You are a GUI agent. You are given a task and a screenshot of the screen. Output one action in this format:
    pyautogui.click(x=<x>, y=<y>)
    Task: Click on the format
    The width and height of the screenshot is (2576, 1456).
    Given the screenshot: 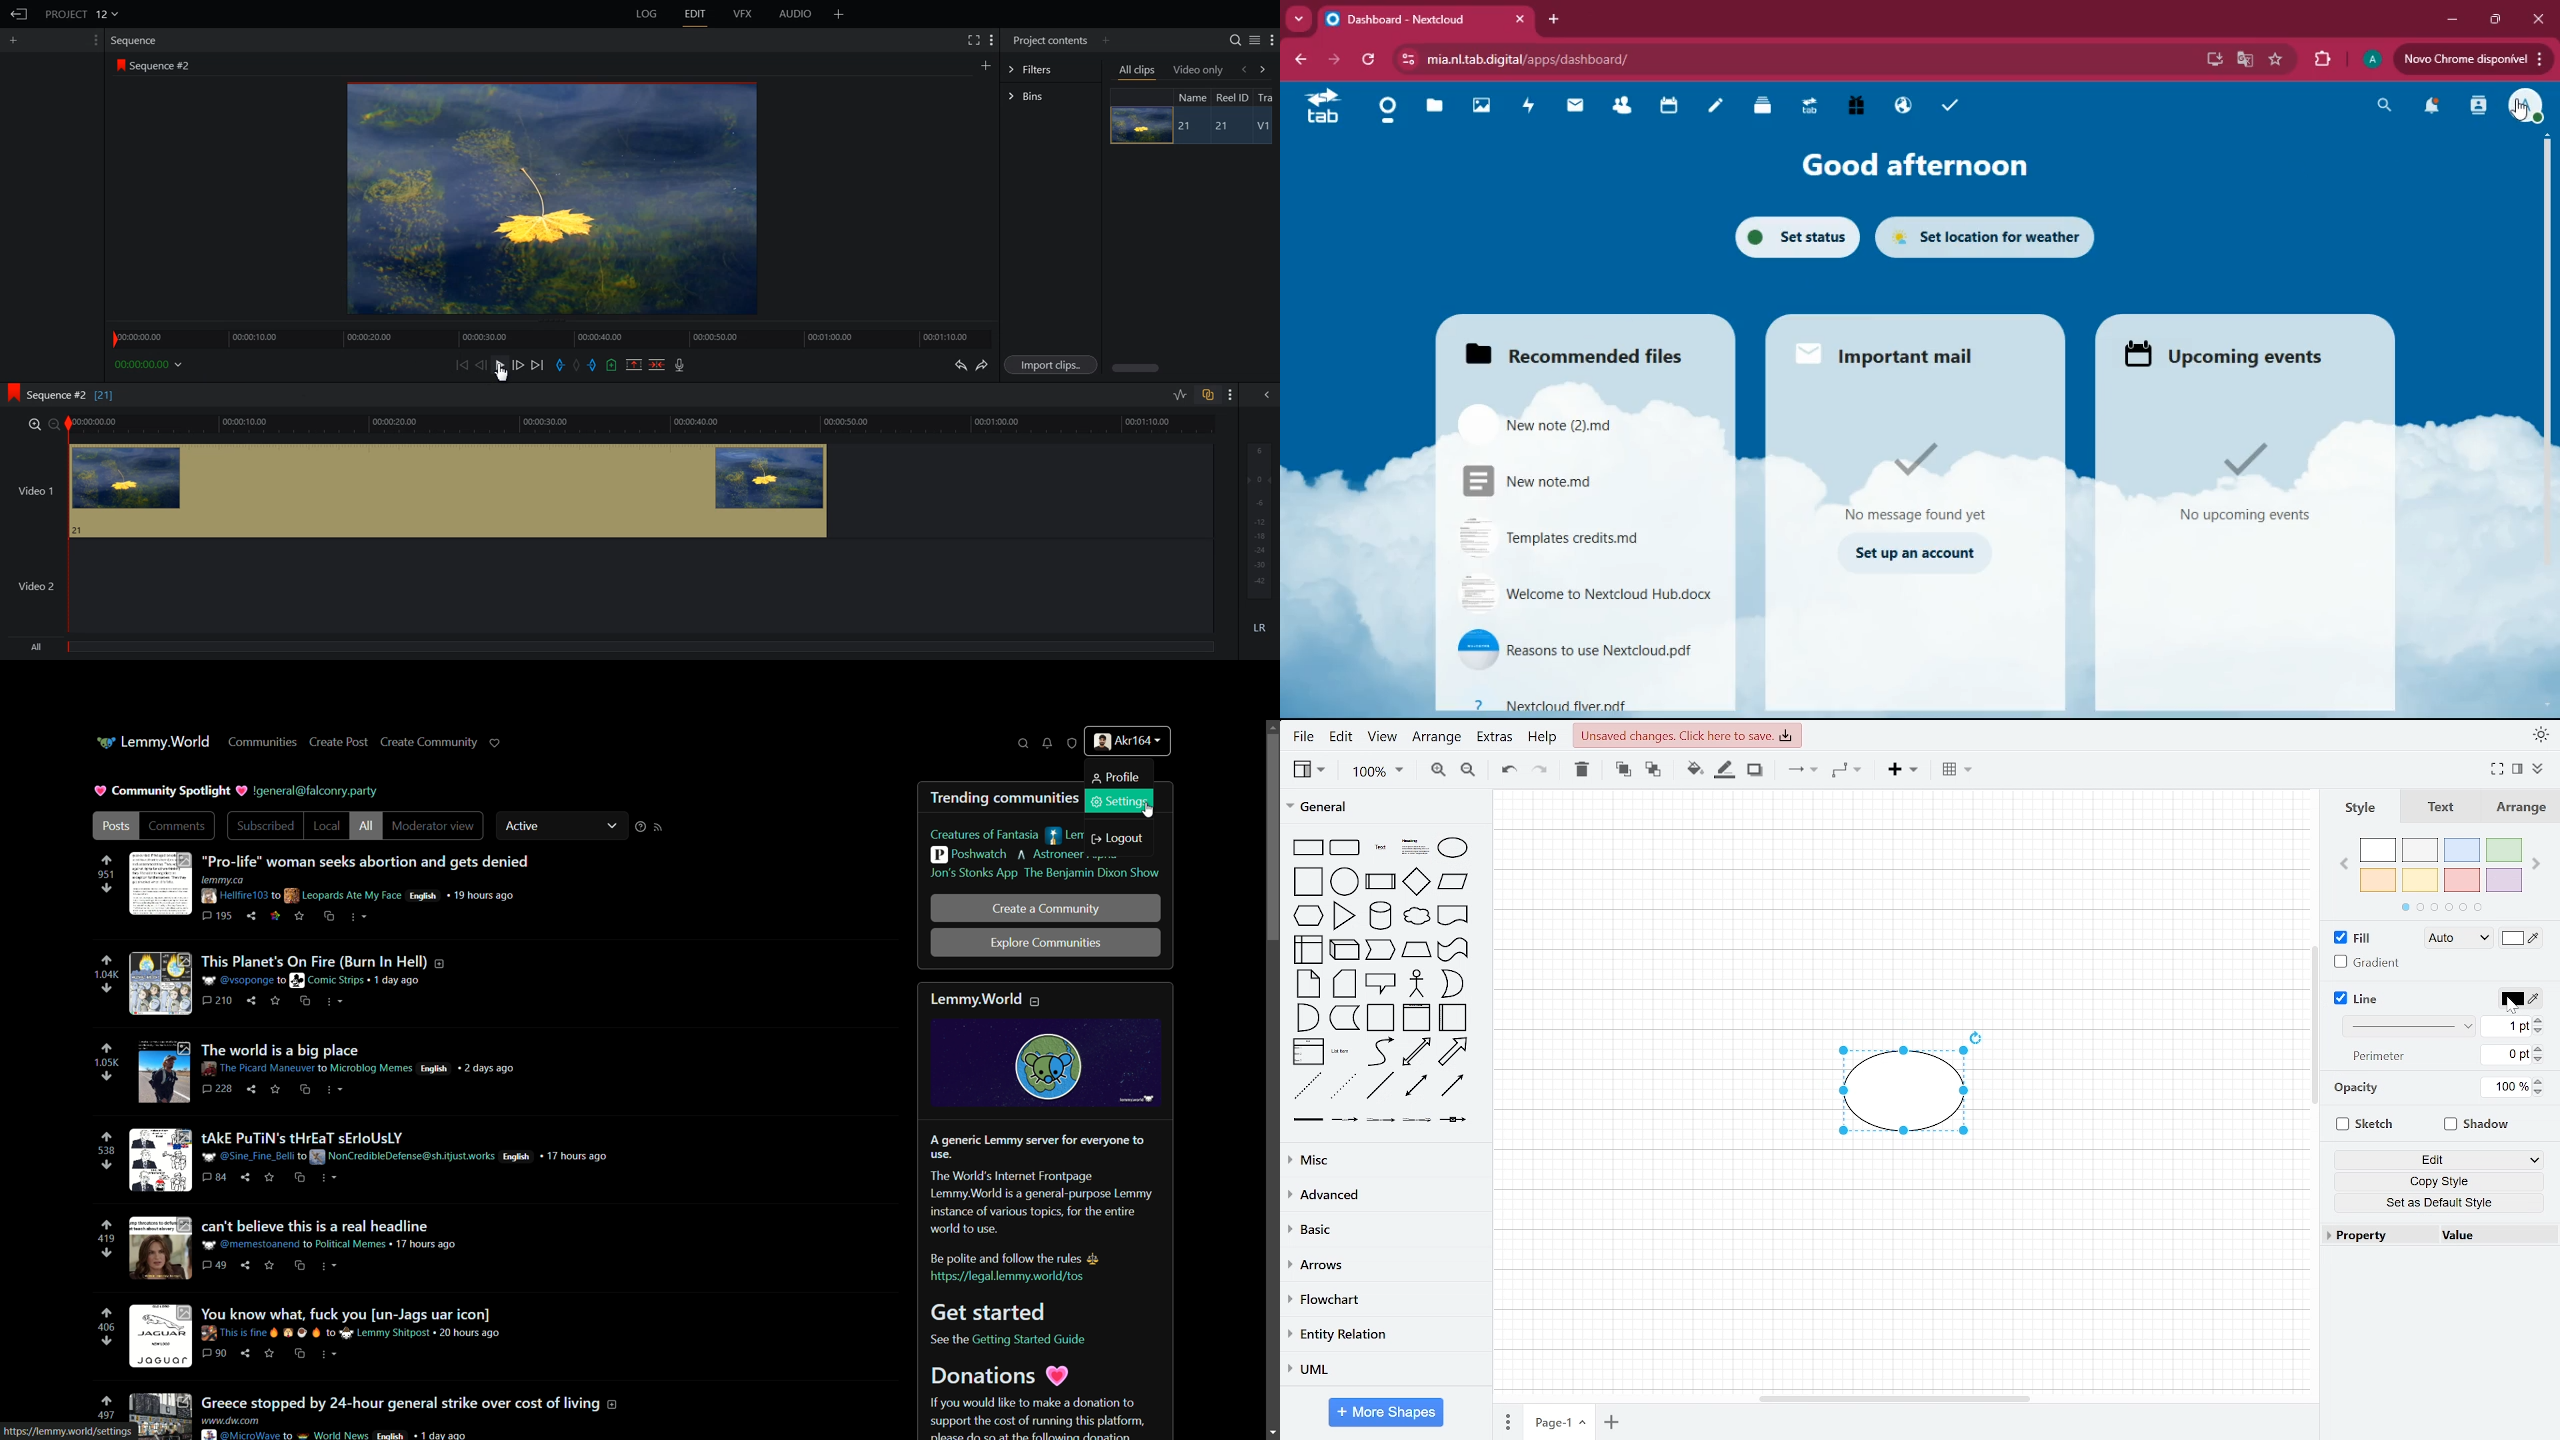 What is the action you would take?
    pyautogui.click(x=2517, y=769)
    